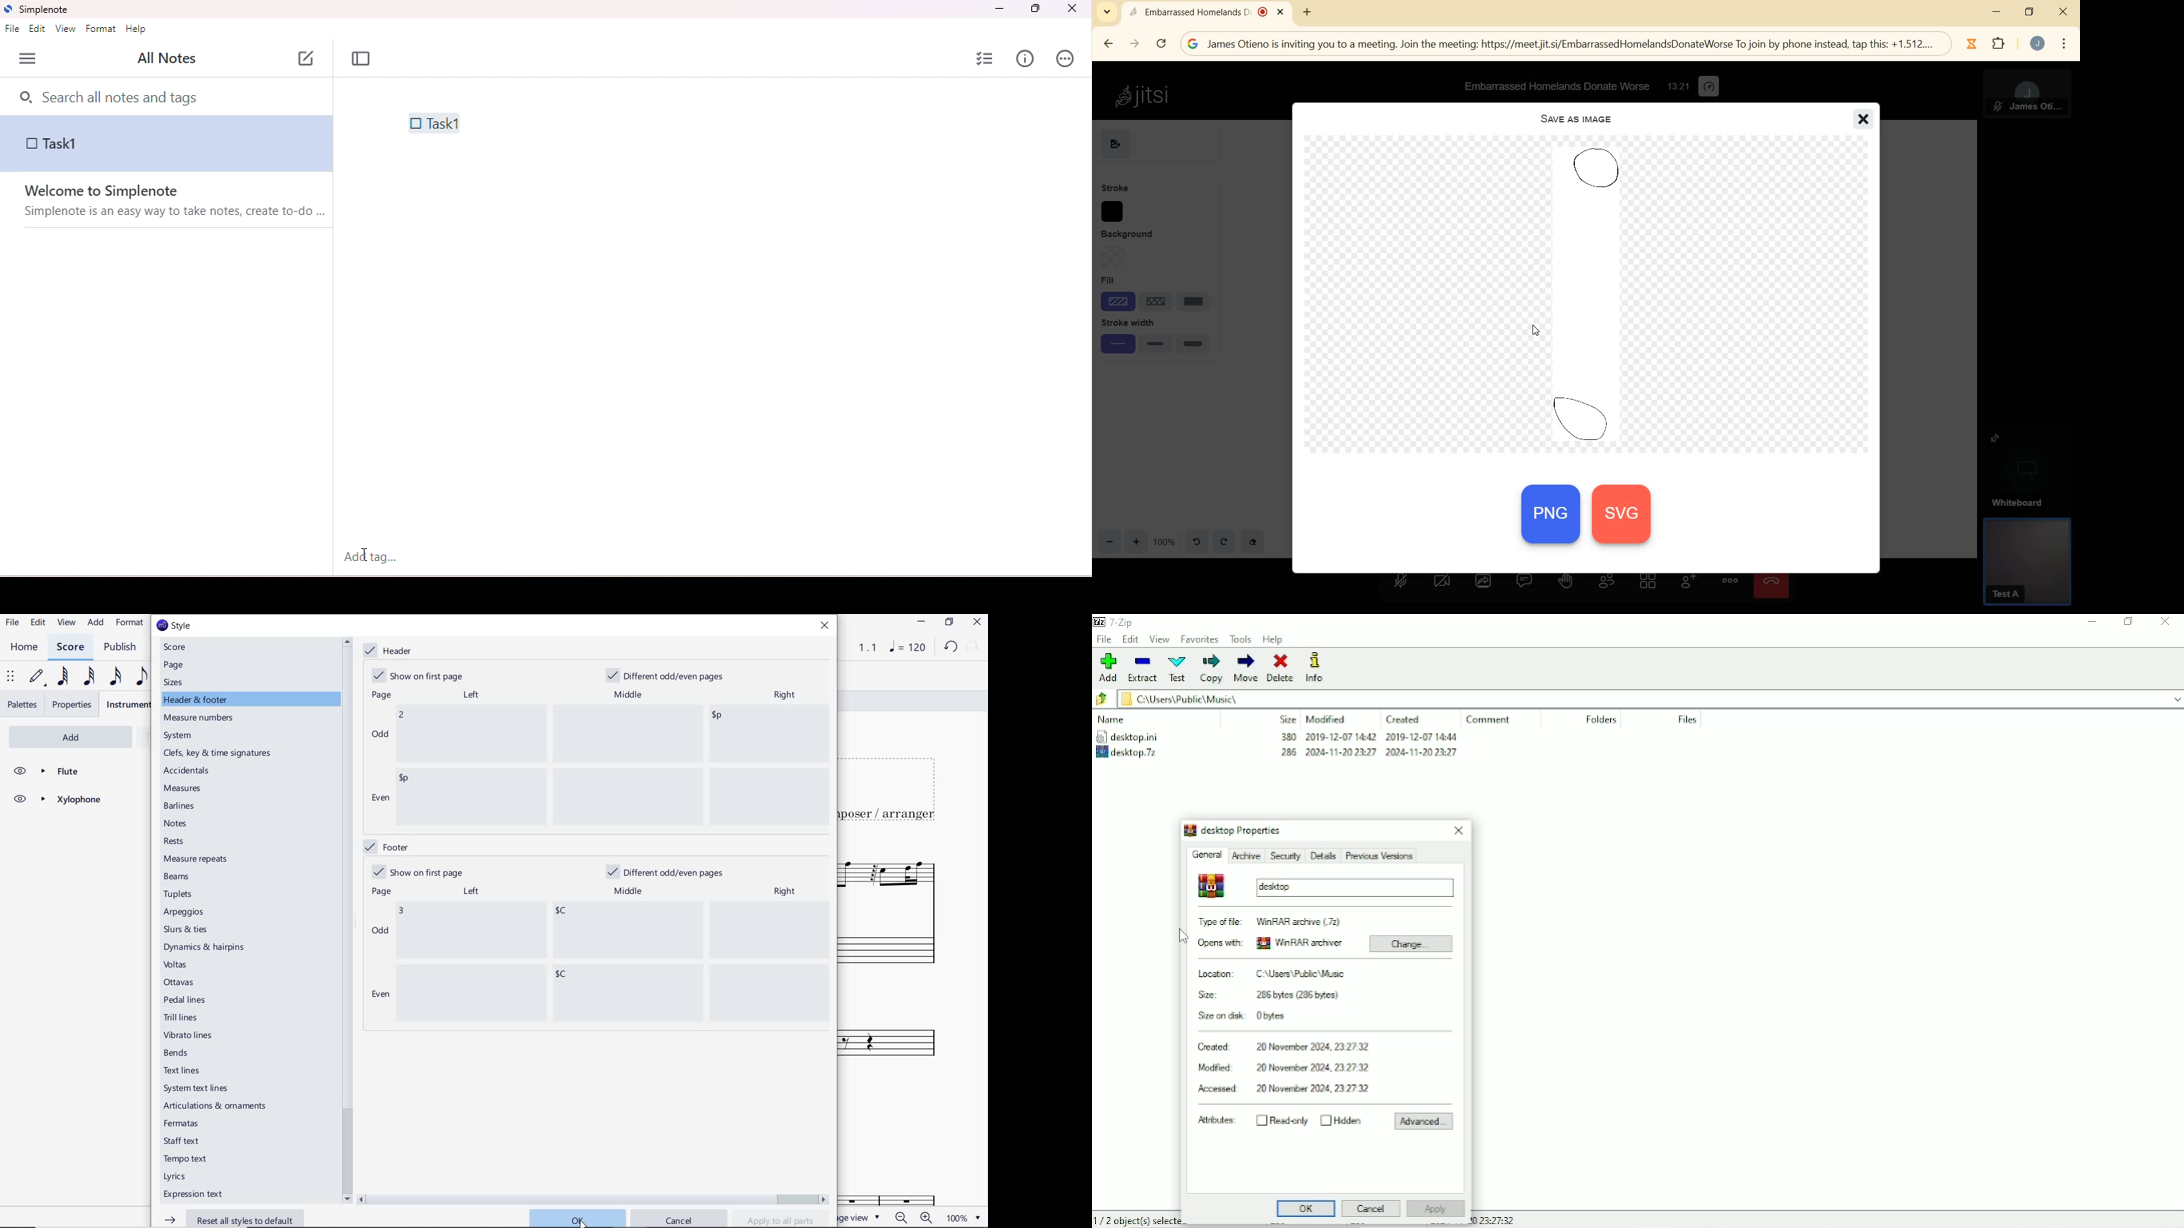  Describe the element at coordinates (827, 627) in the screenshot. I see `close` at that location.